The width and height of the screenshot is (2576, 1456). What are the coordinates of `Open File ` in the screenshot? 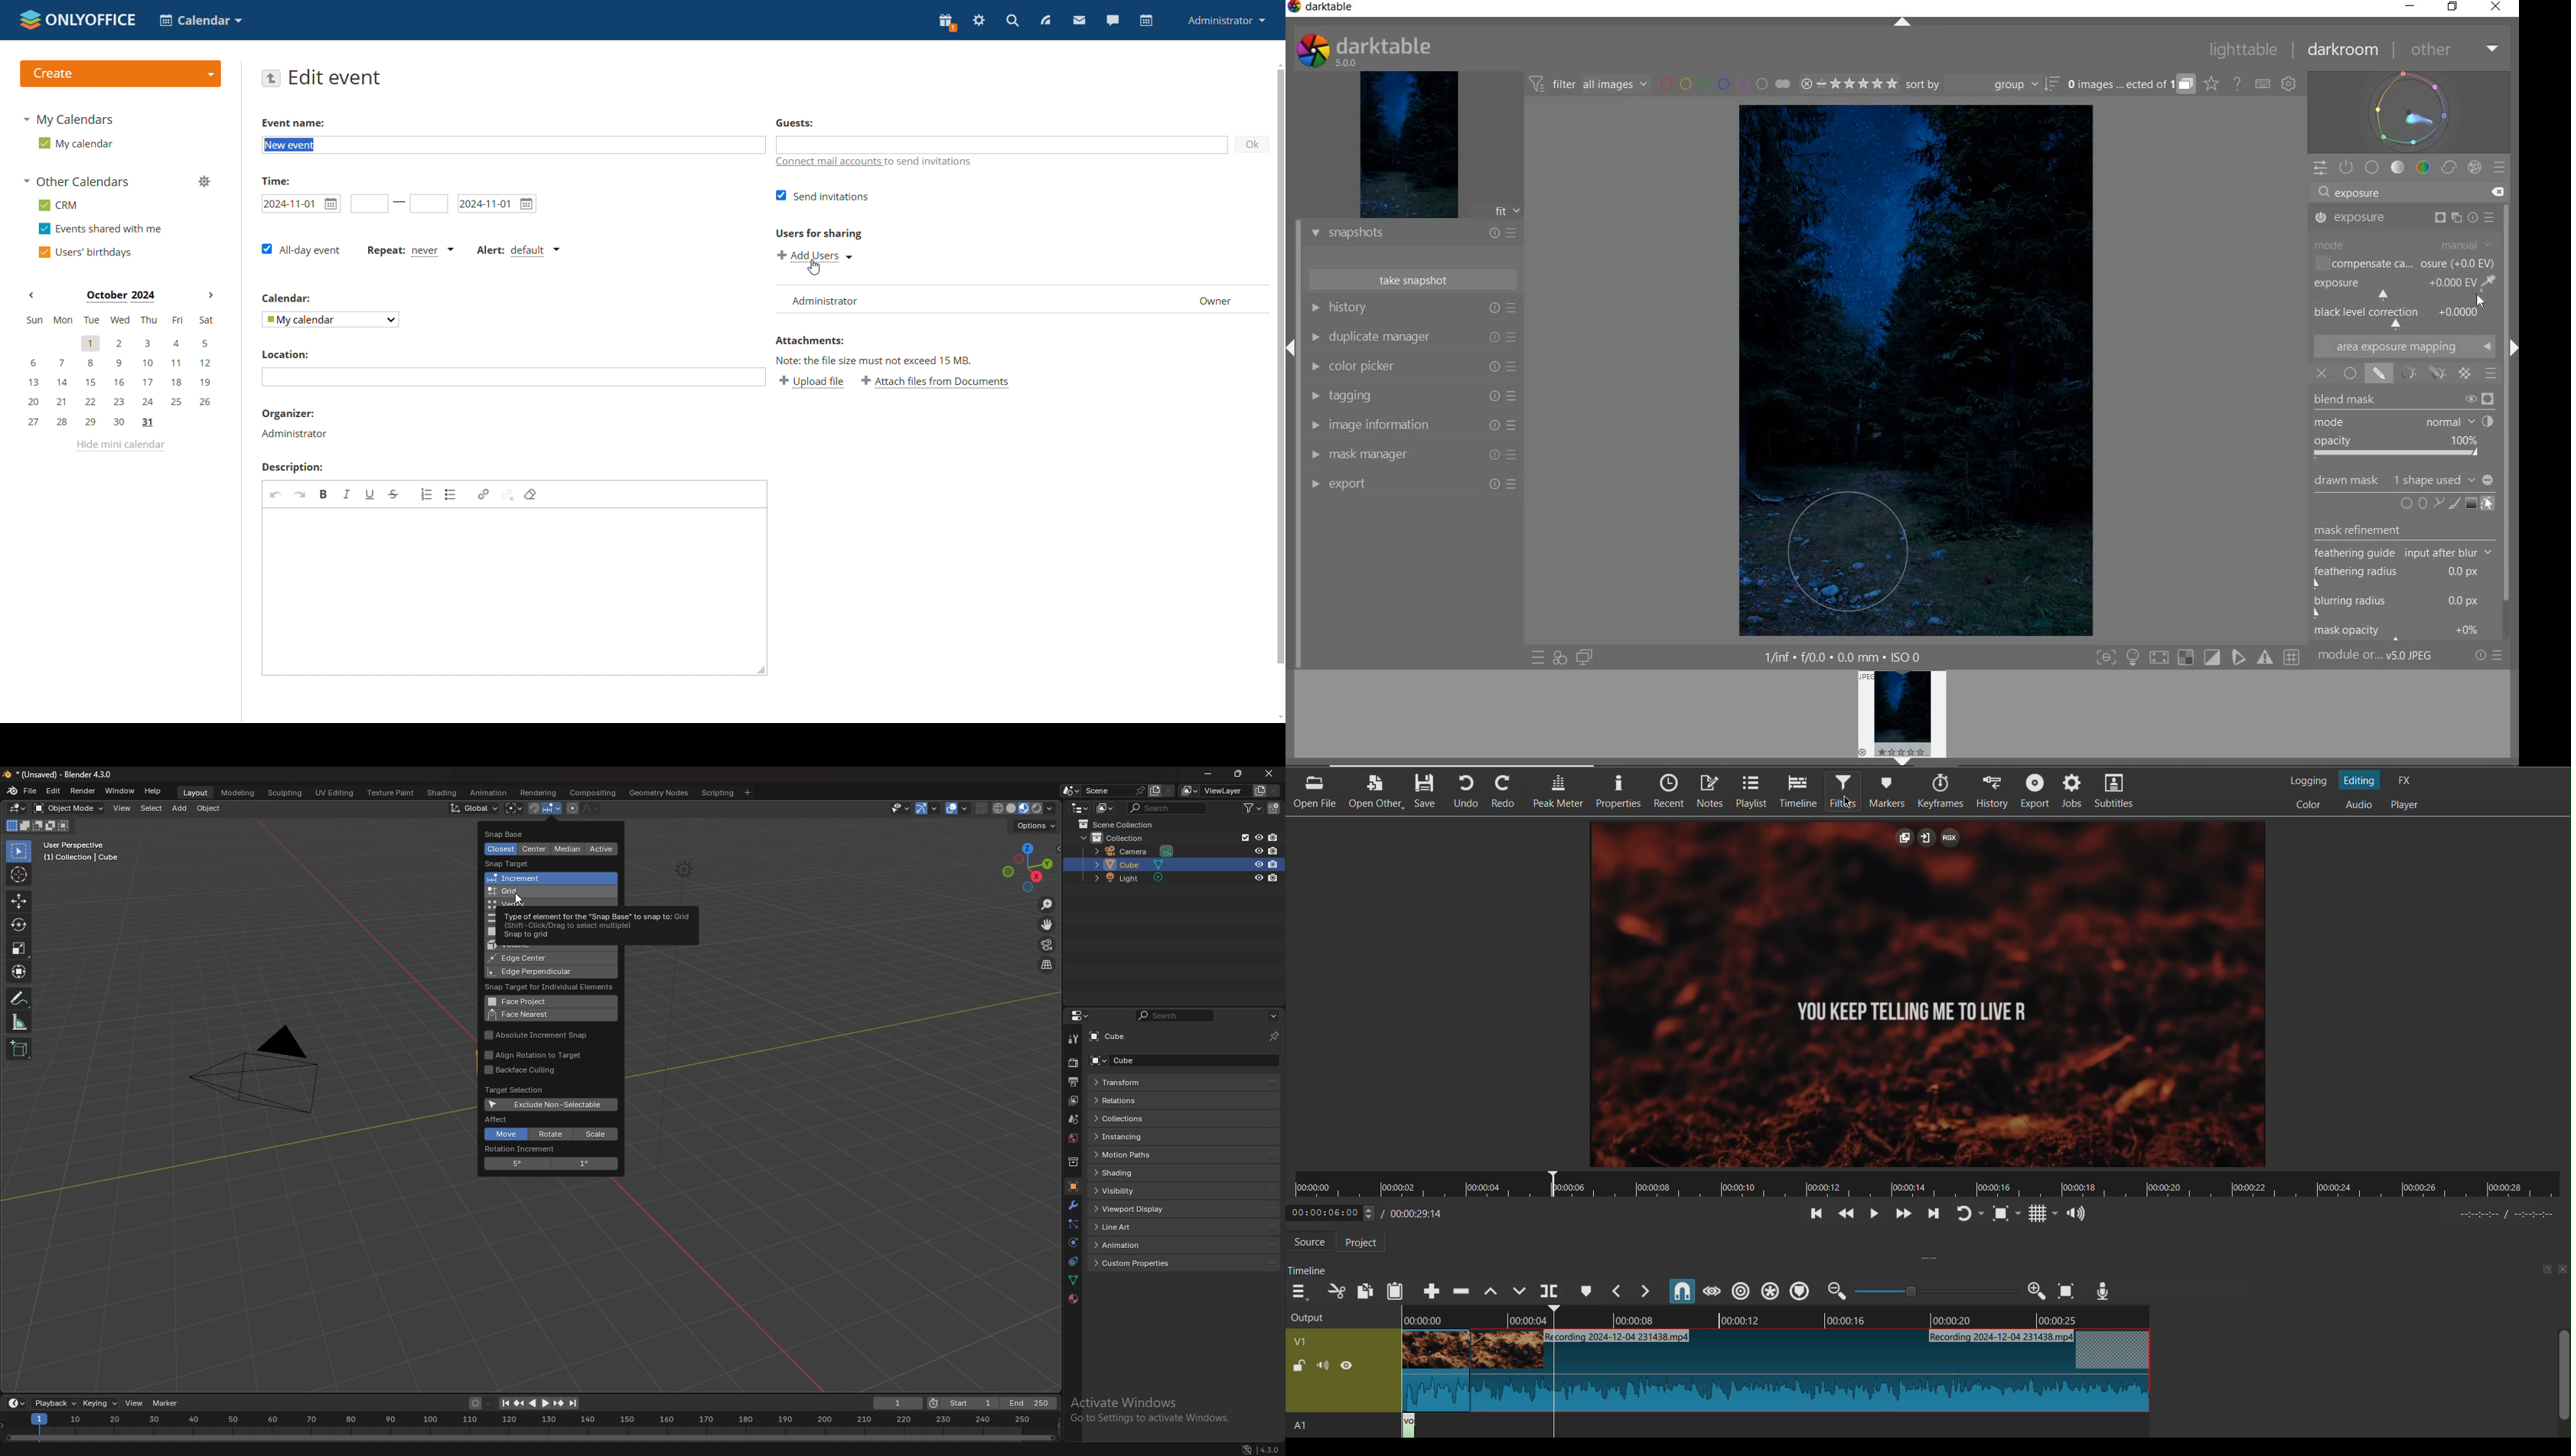 It's located at (1312, 791).